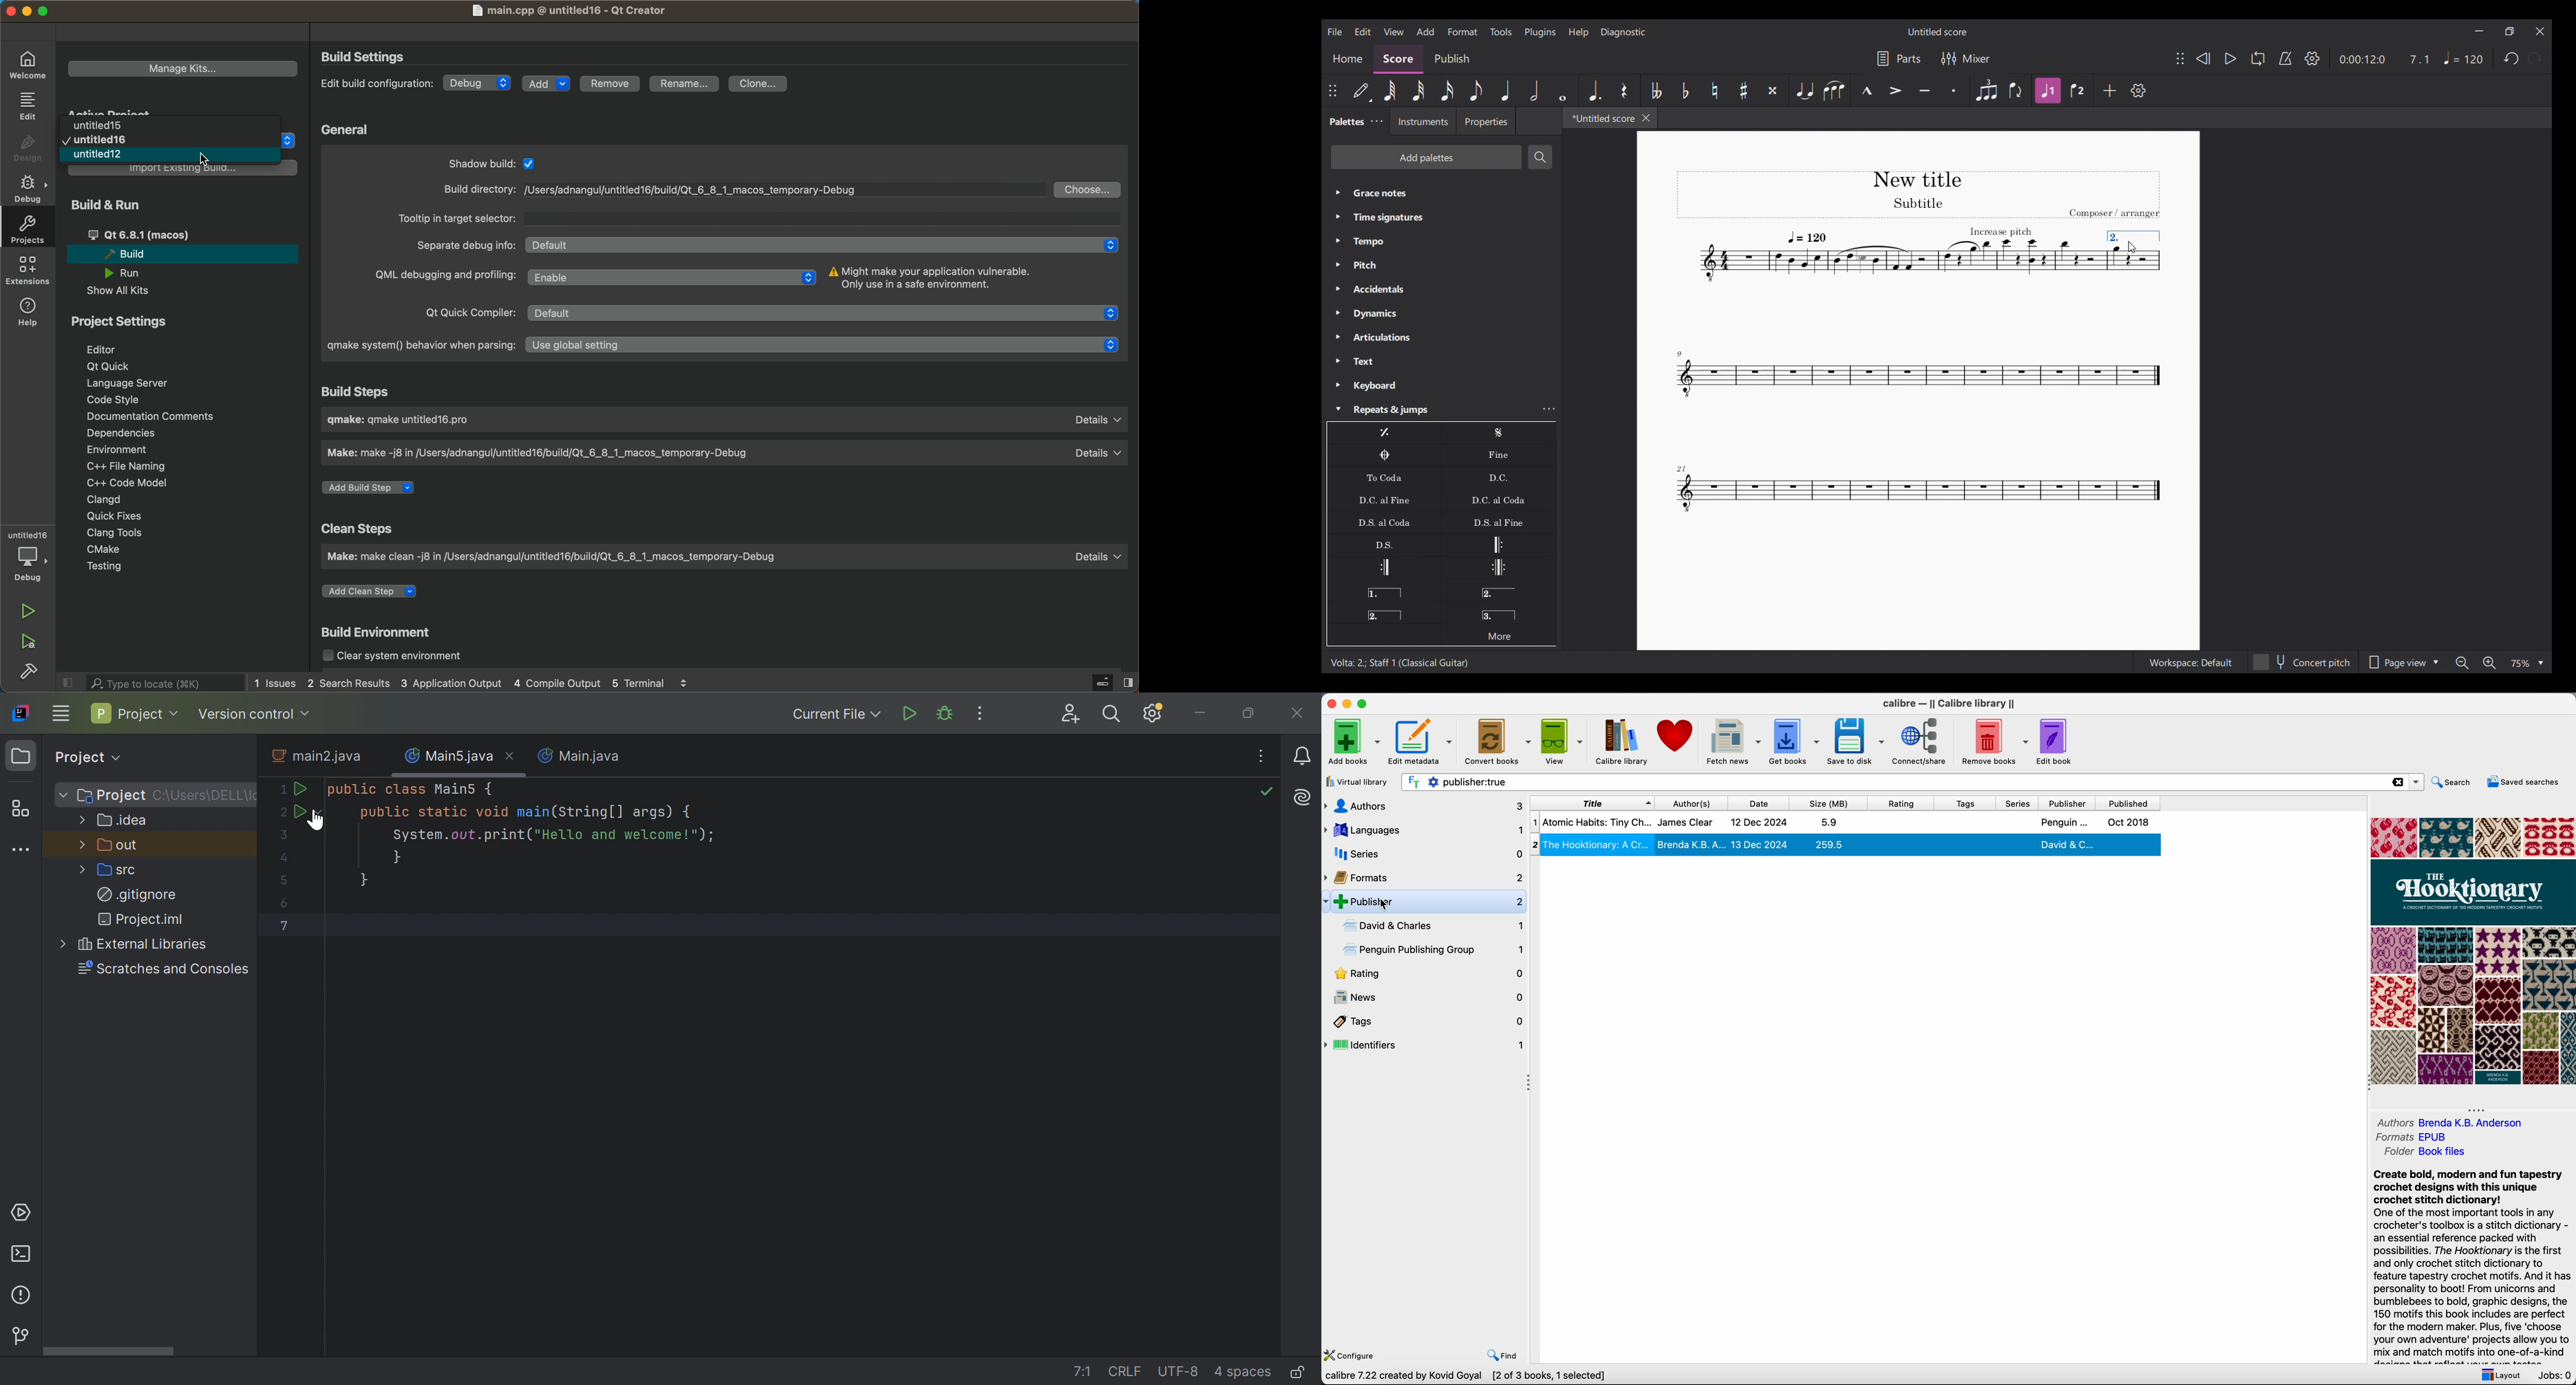 The image size is (2576, 1400). Describe the element at coordinates (1345, 122) in the screenshot. I see `Palettes` at that location.